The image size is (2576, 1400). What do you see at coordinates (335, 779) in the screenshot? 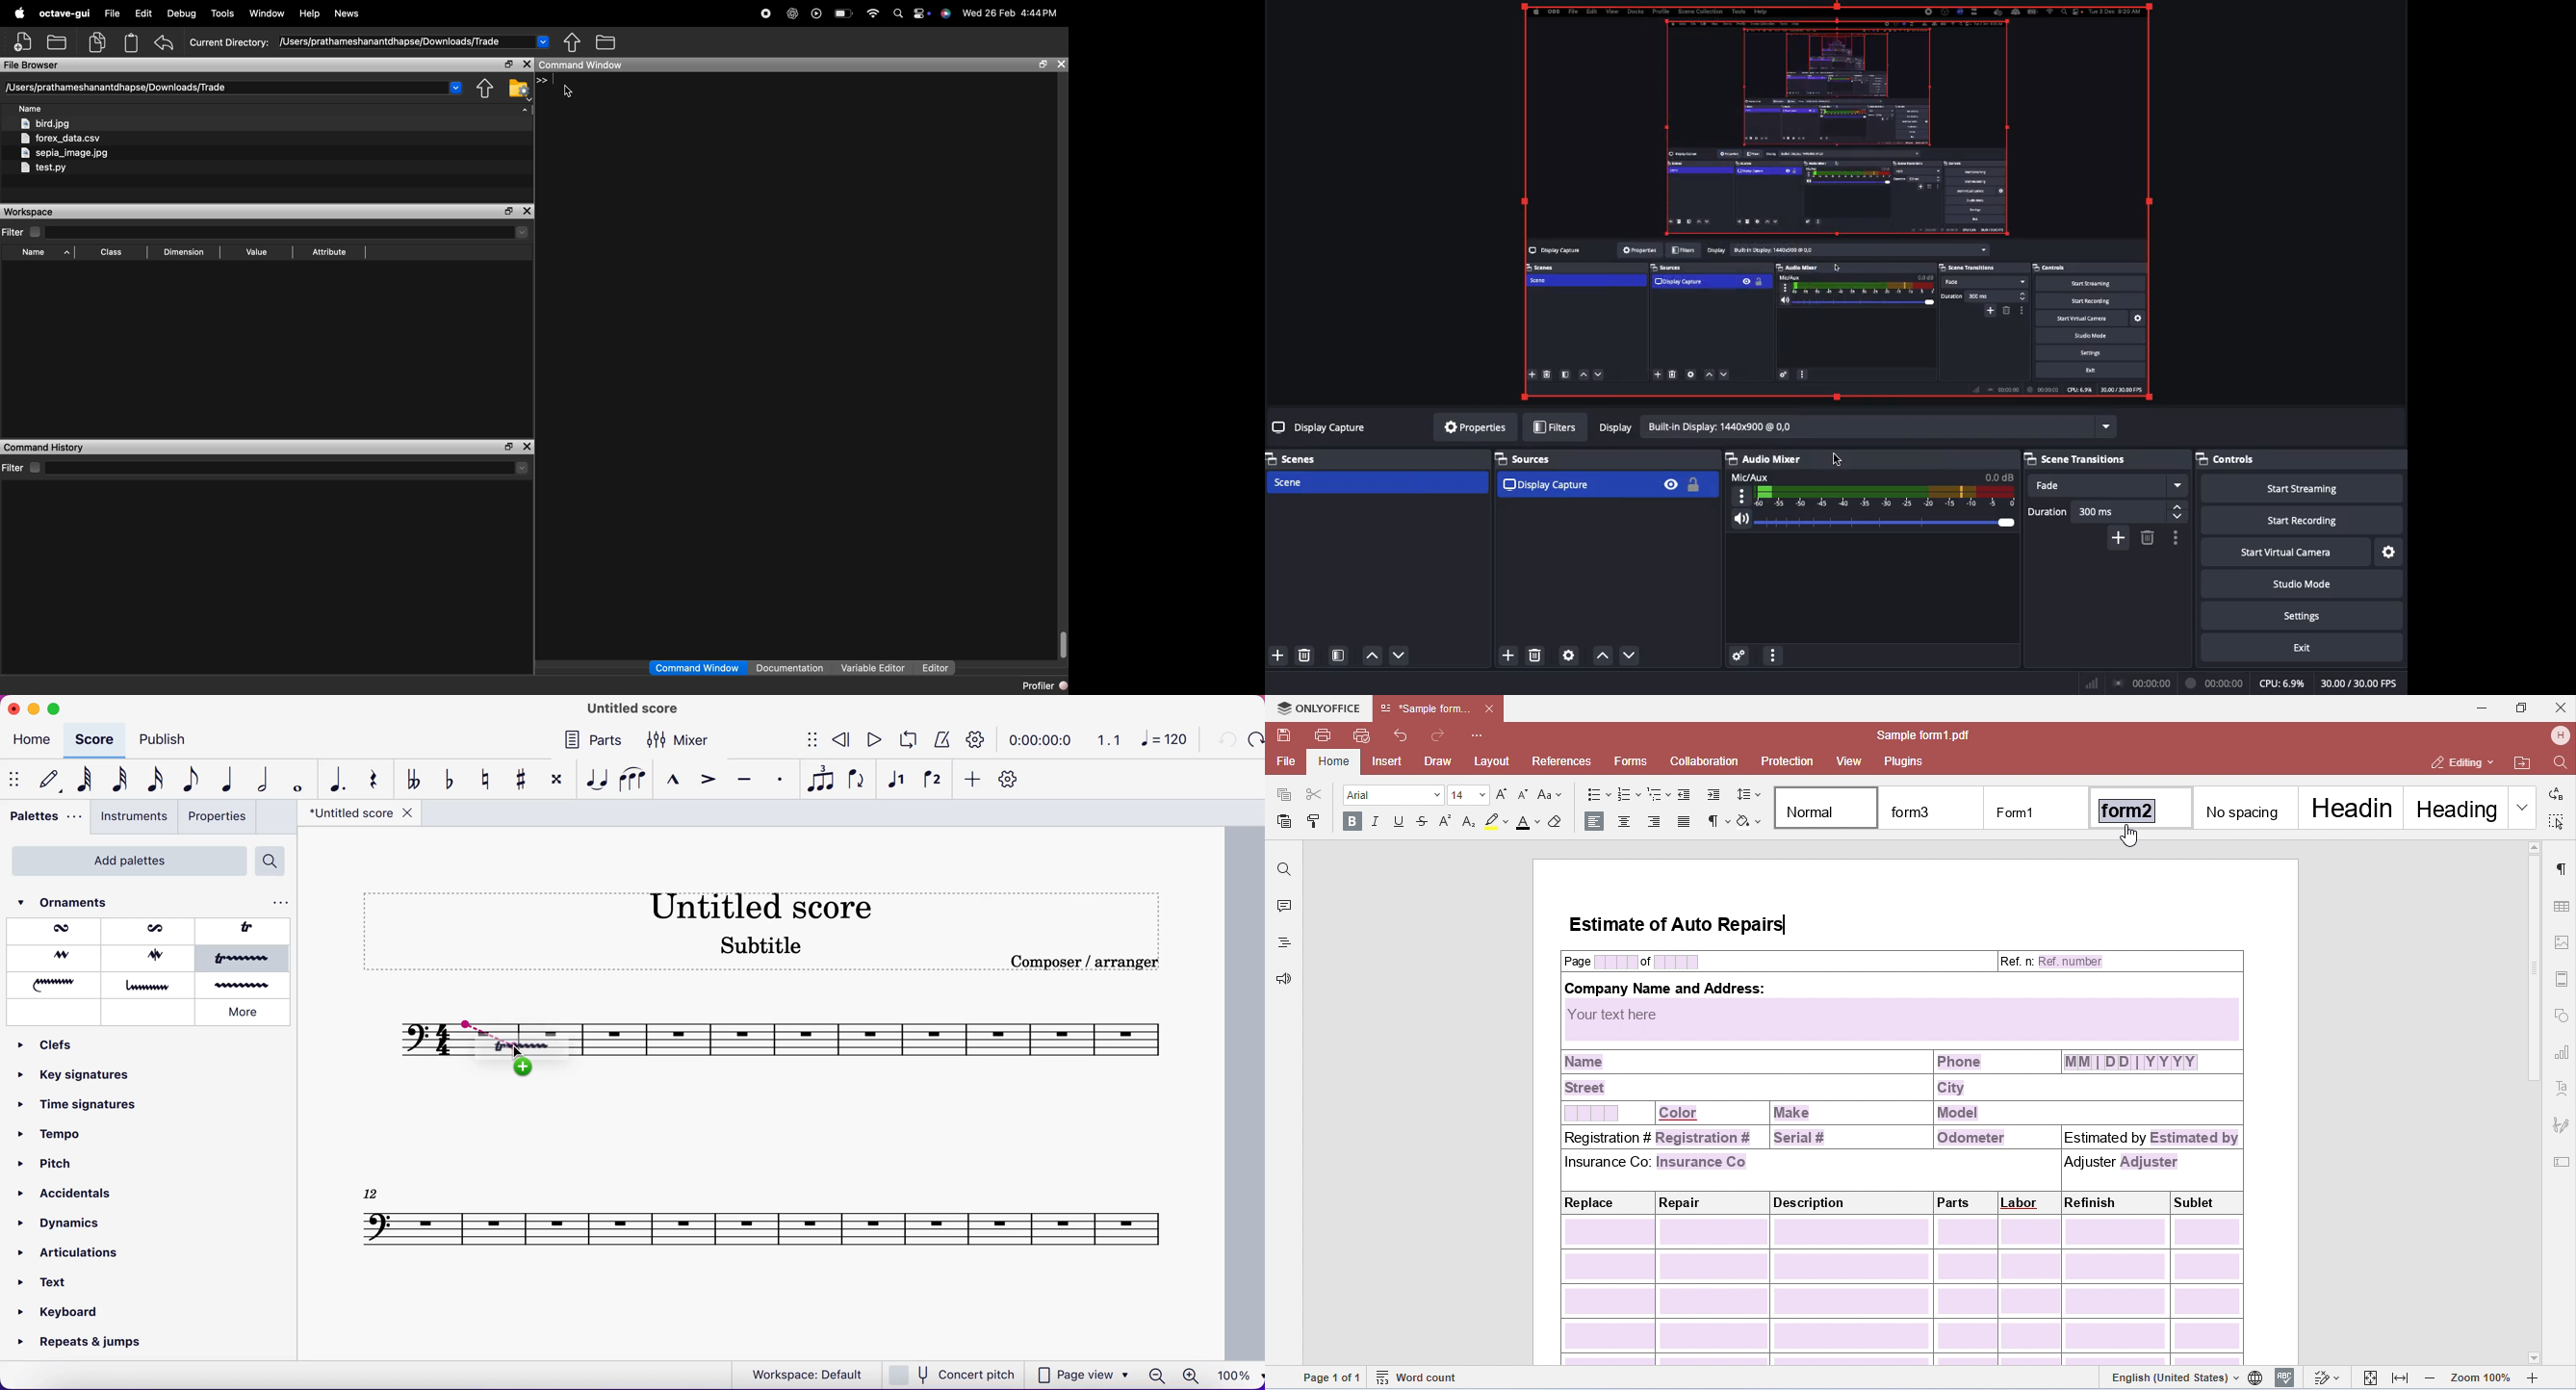
I see `augmentation dot` at bounding box center [335, 779].